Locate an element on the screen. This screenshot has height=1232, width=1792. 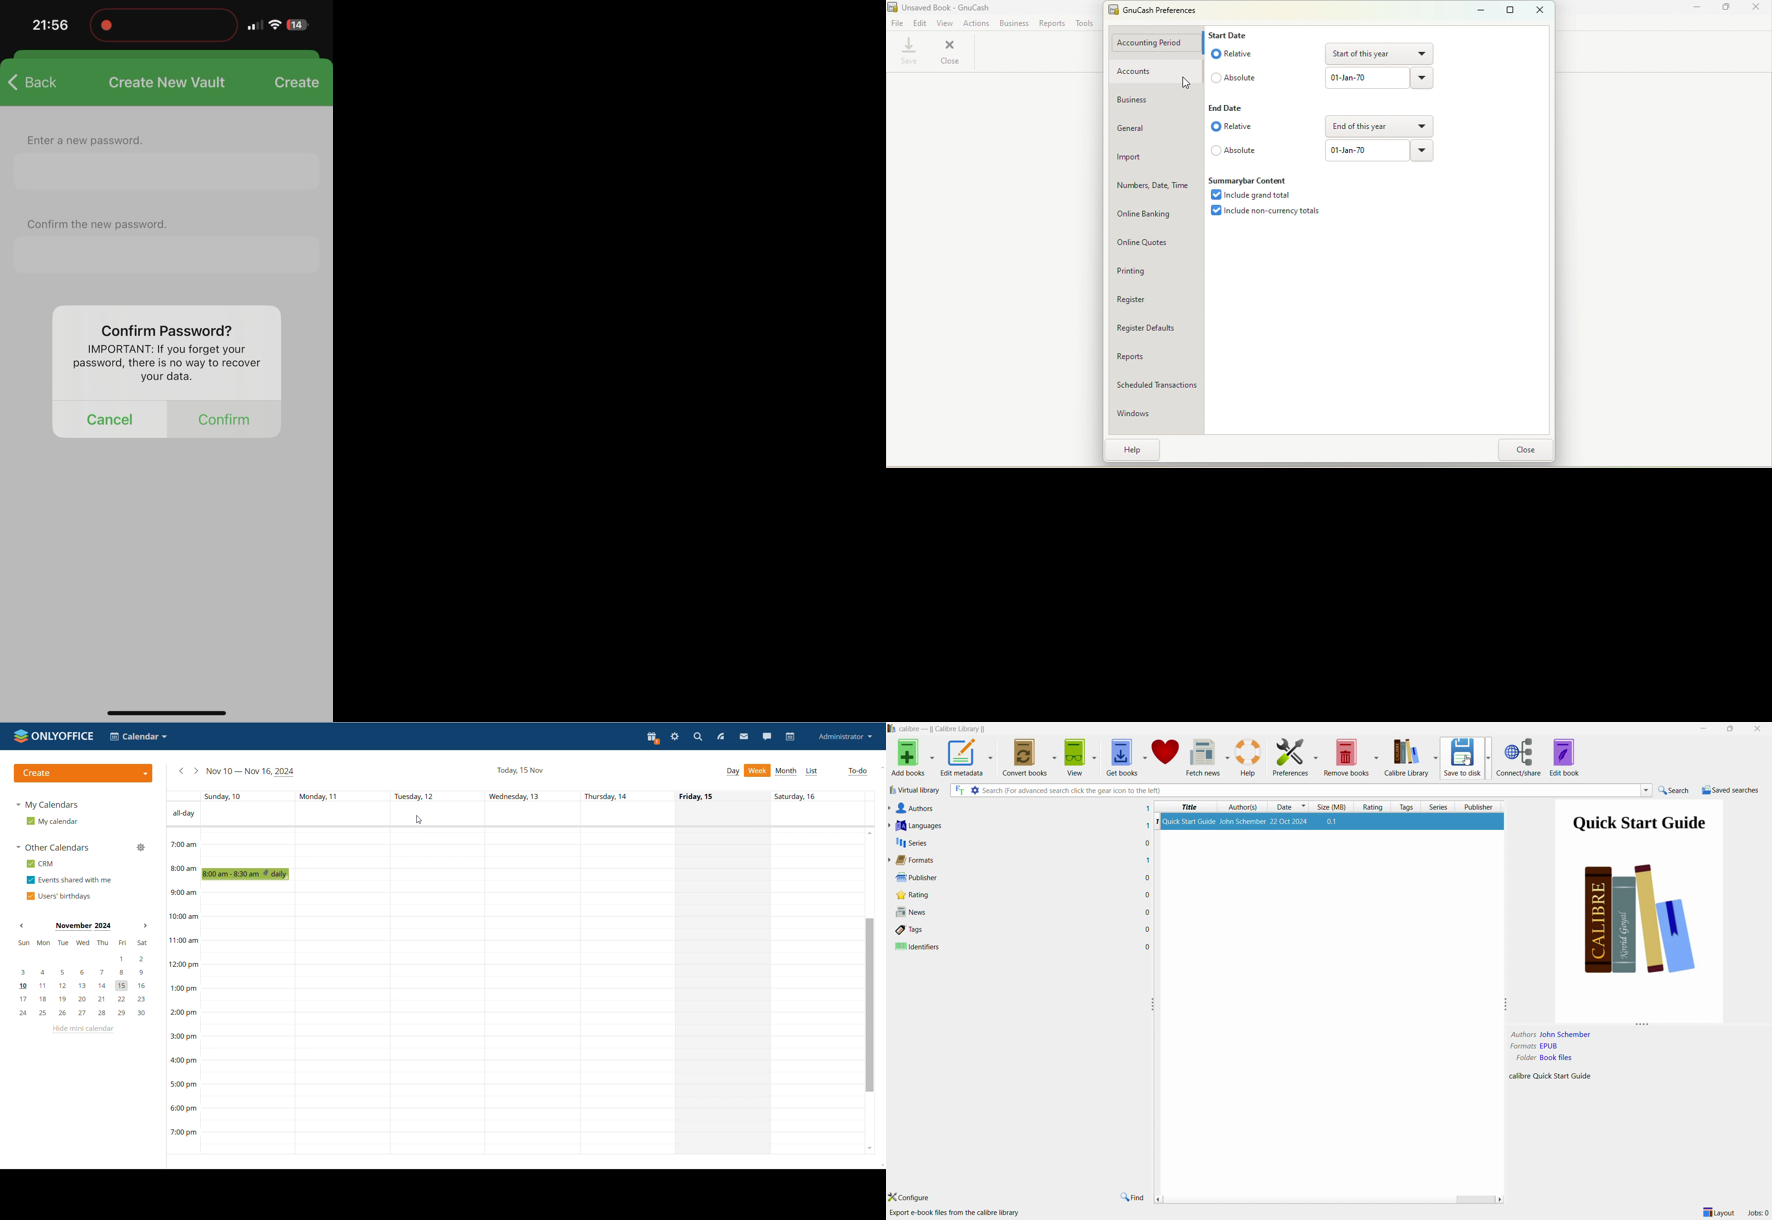
search history is located at coordinates (1646, 790).